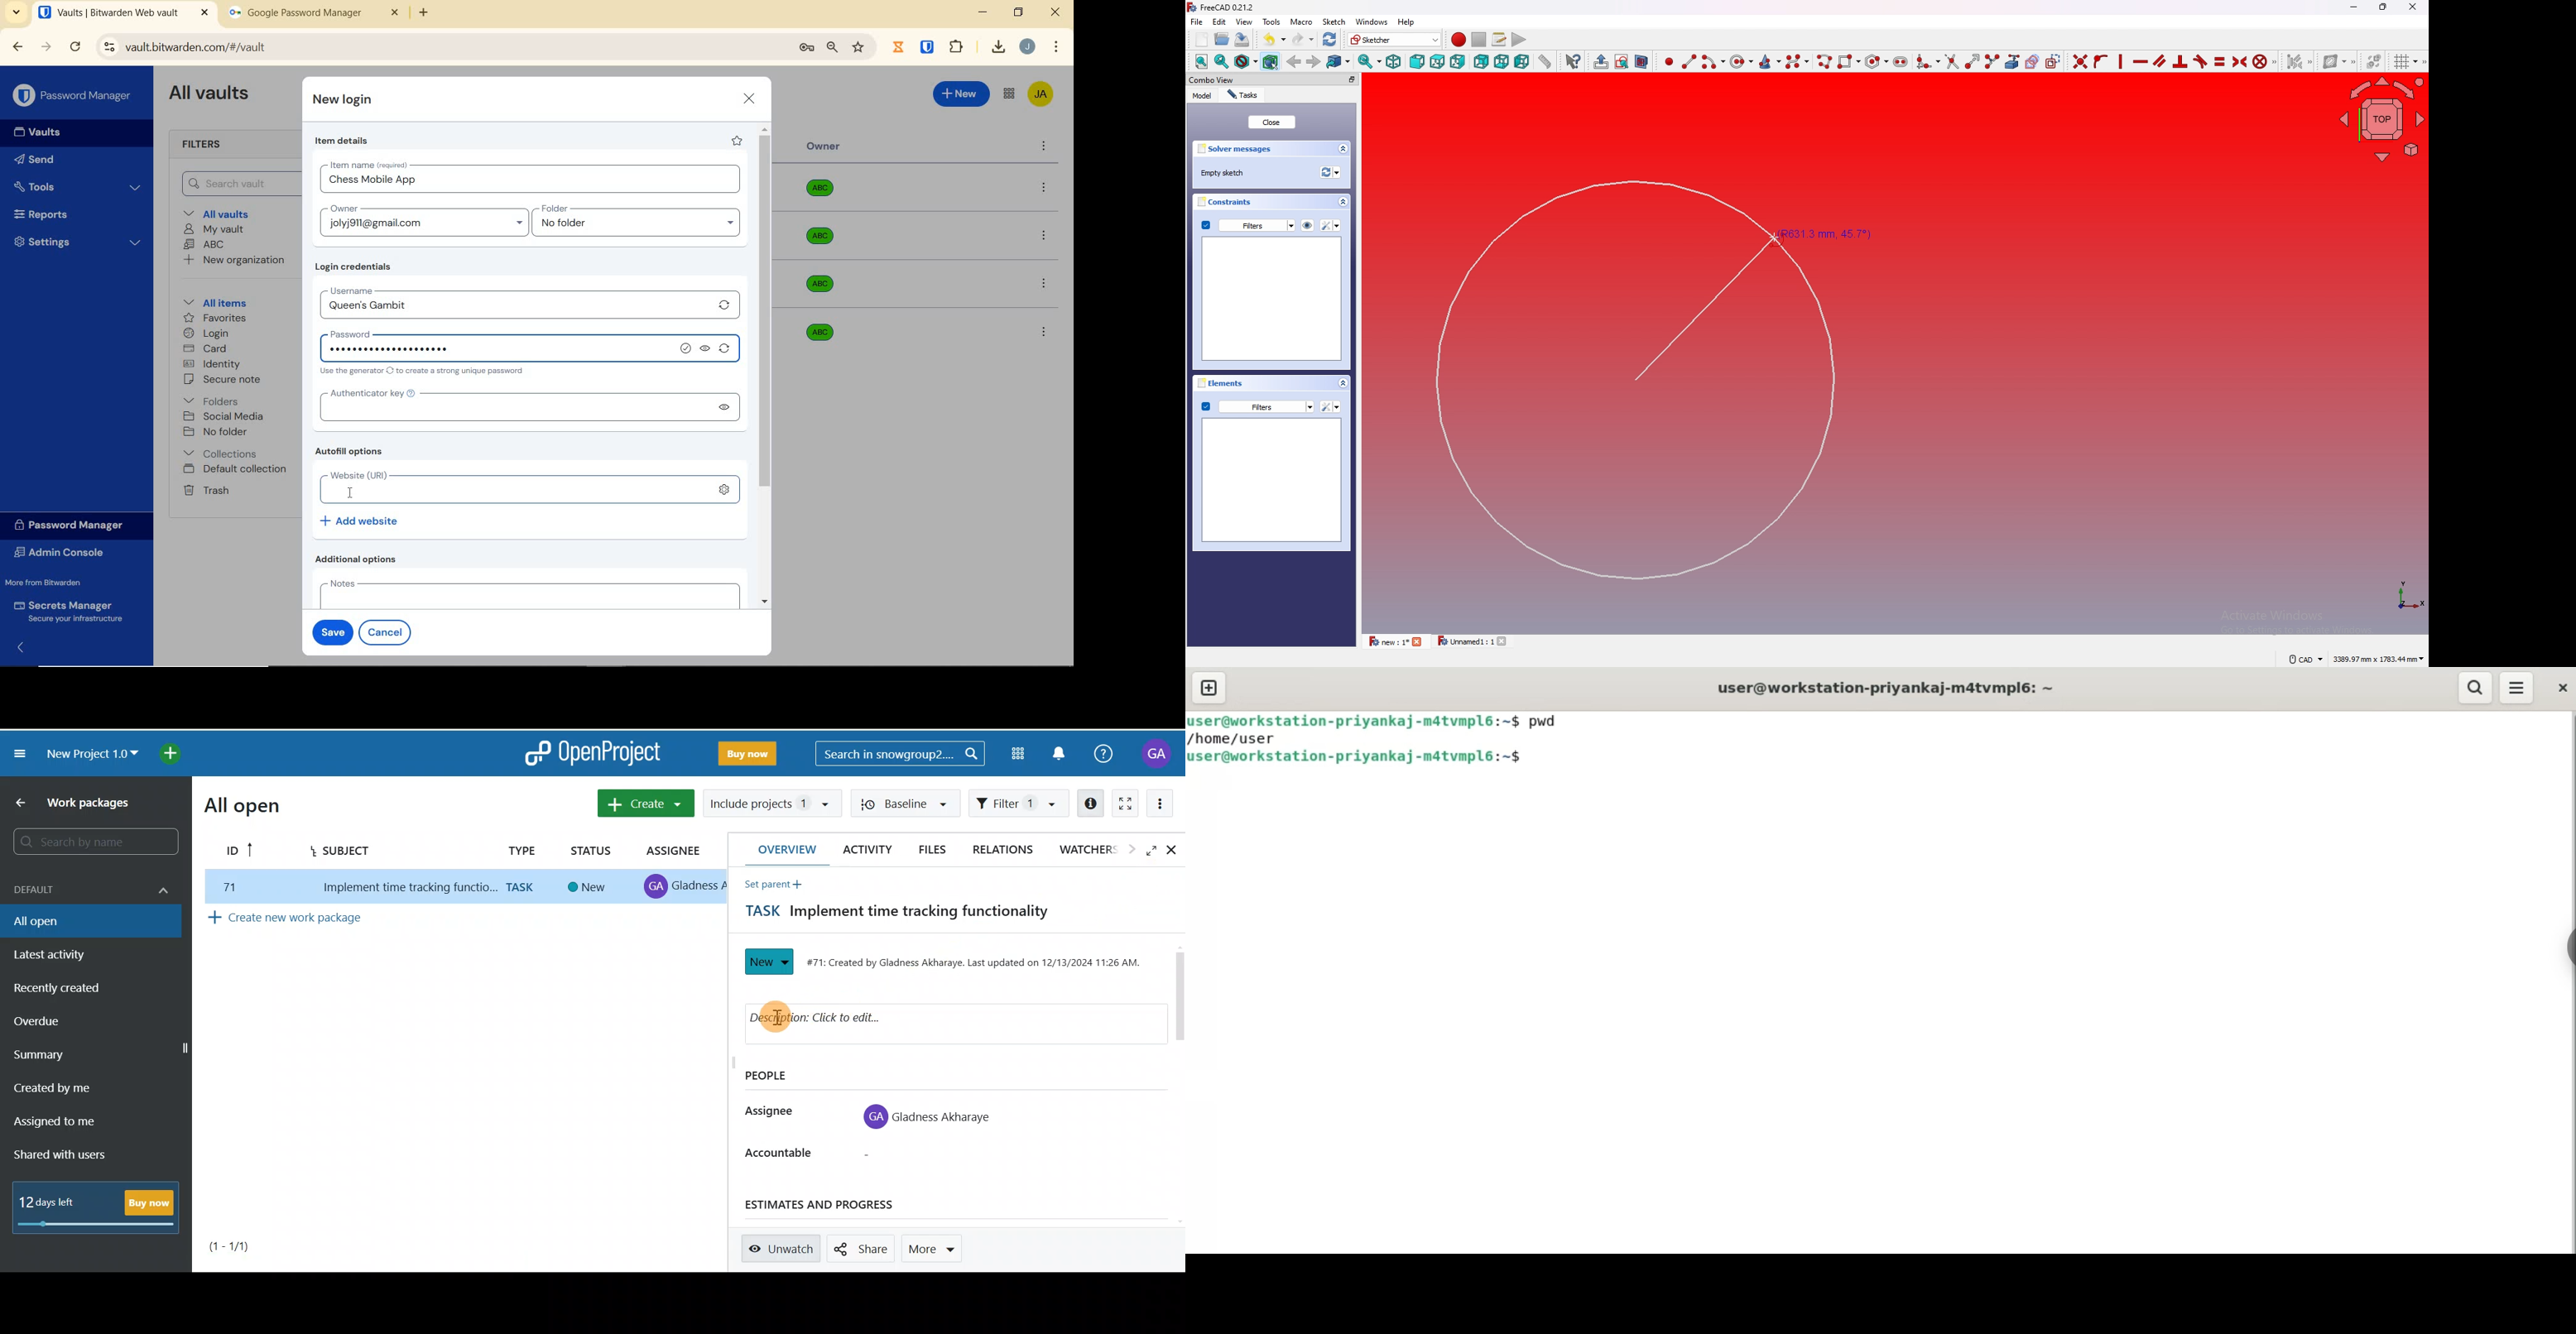 Image resolution: width=2576 pixels, height=1344 pixels. I want to click on ABC, so click(204, 244).